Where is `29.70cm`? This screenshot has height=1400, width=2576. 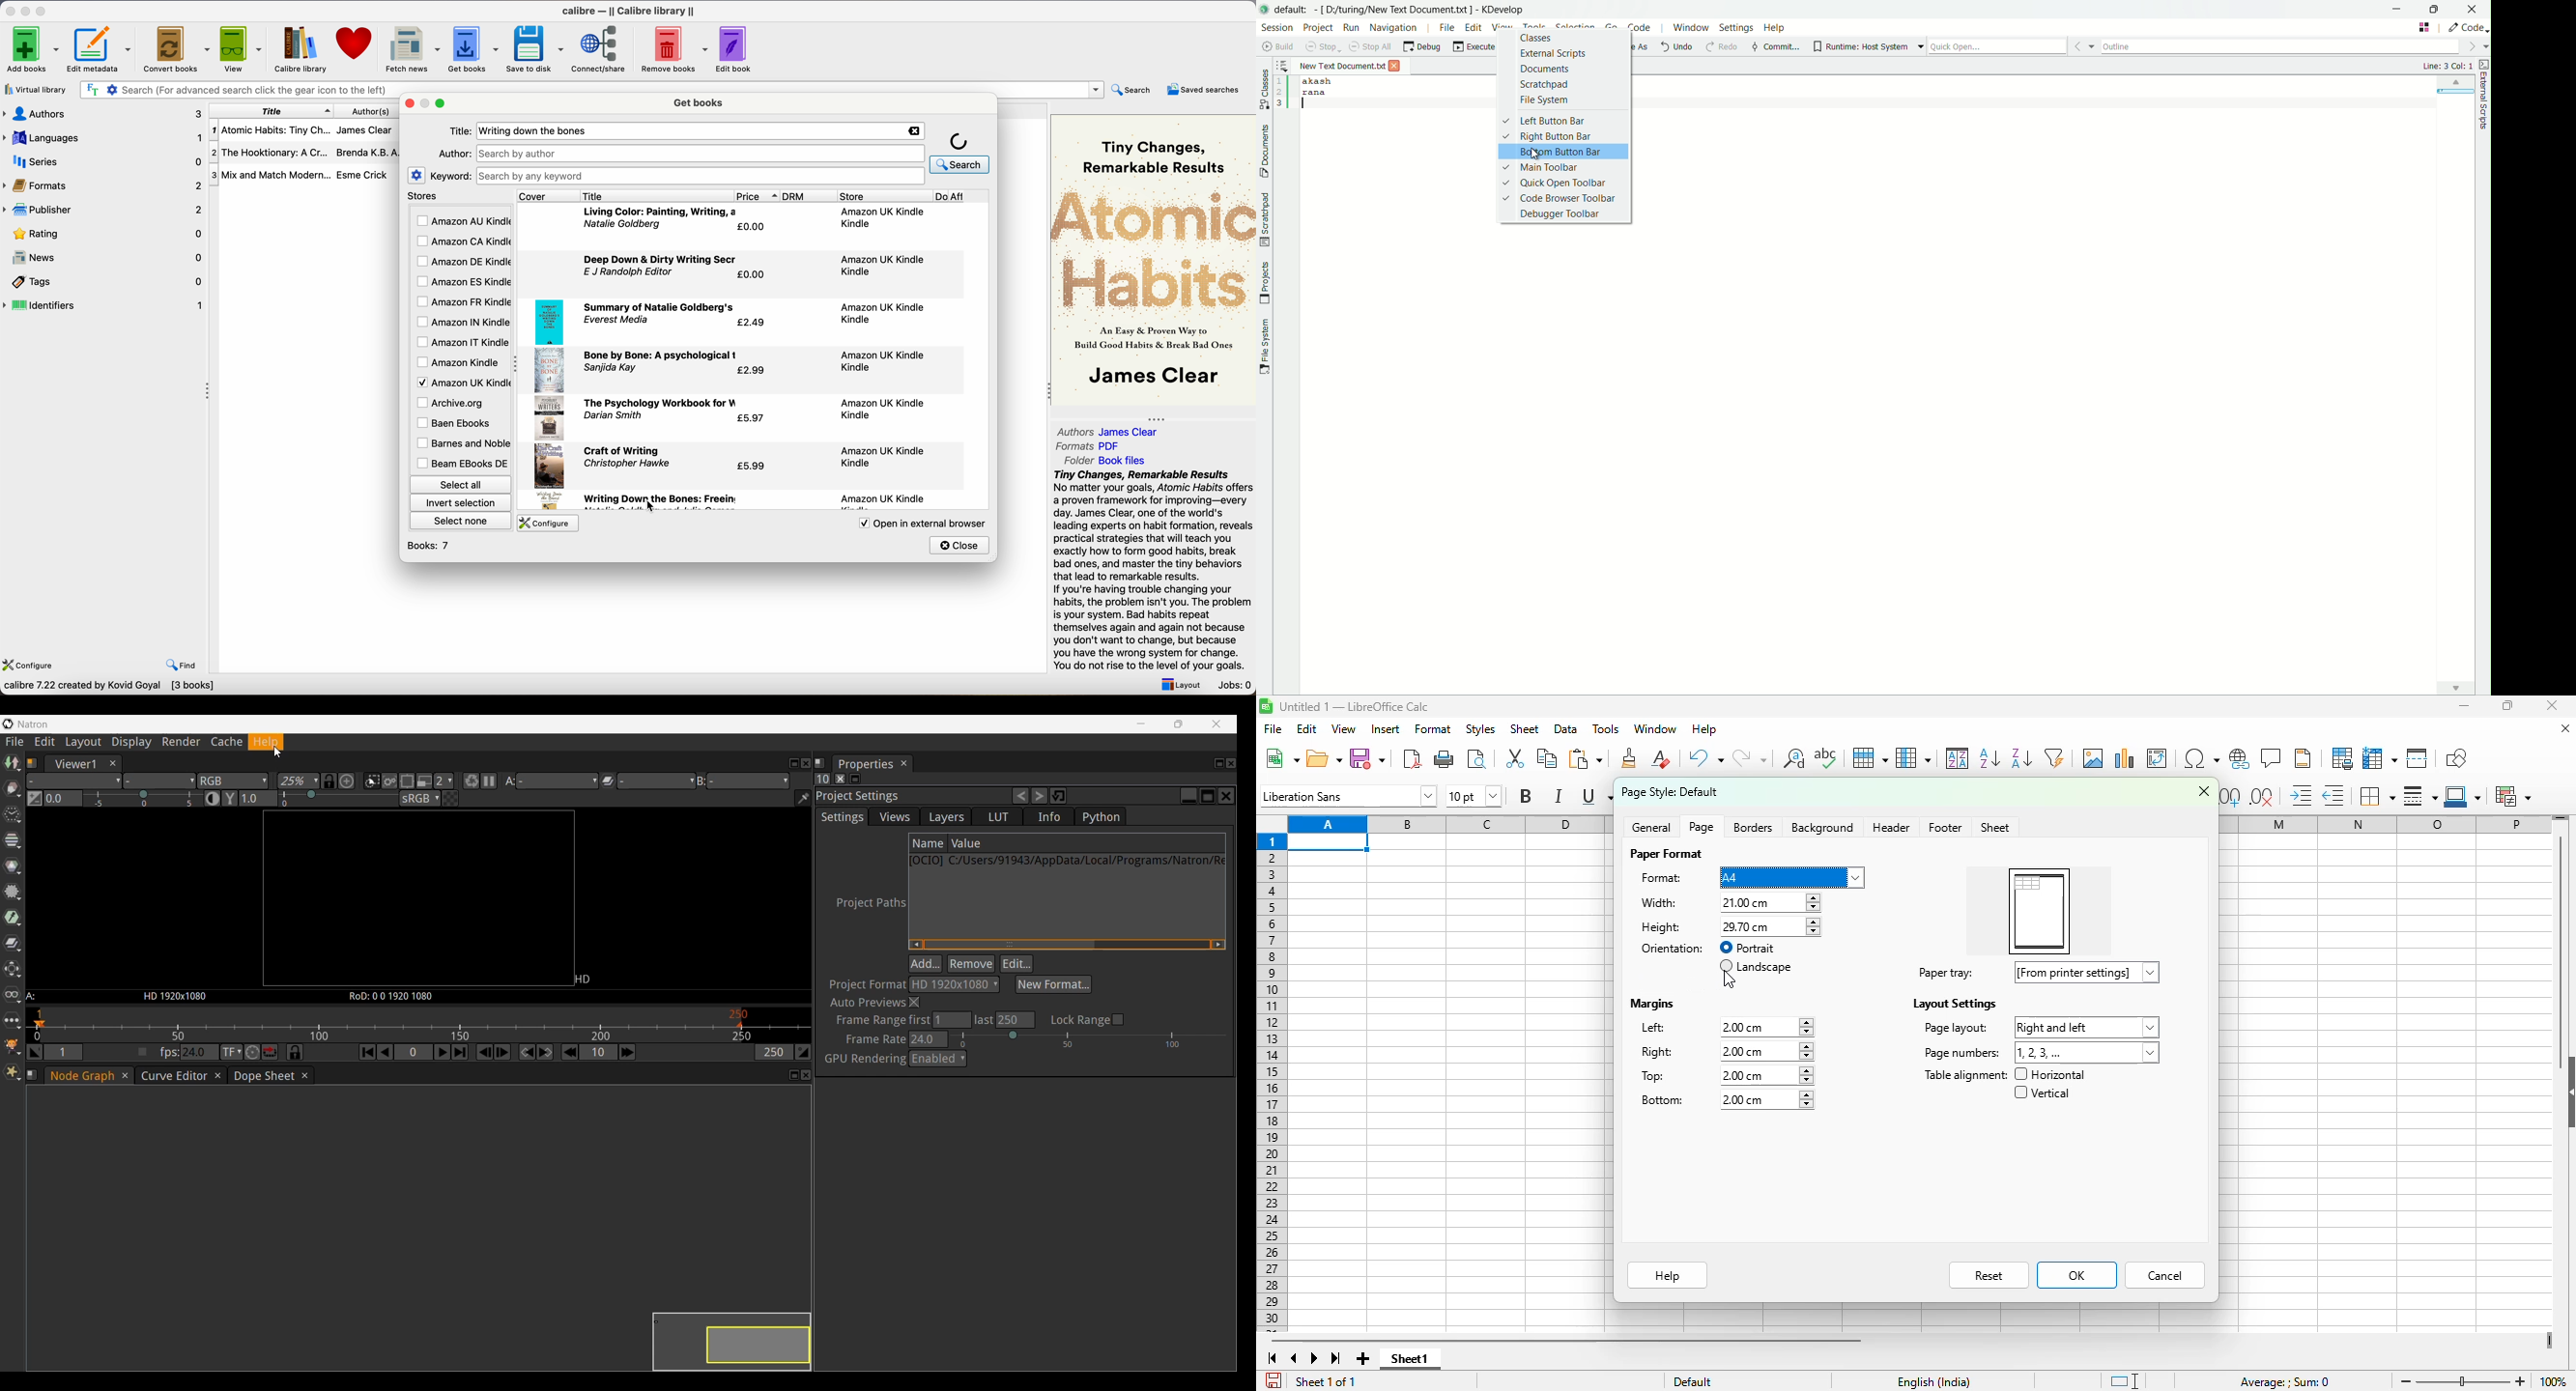 29.70cm is located at coordinates (1769, 927).